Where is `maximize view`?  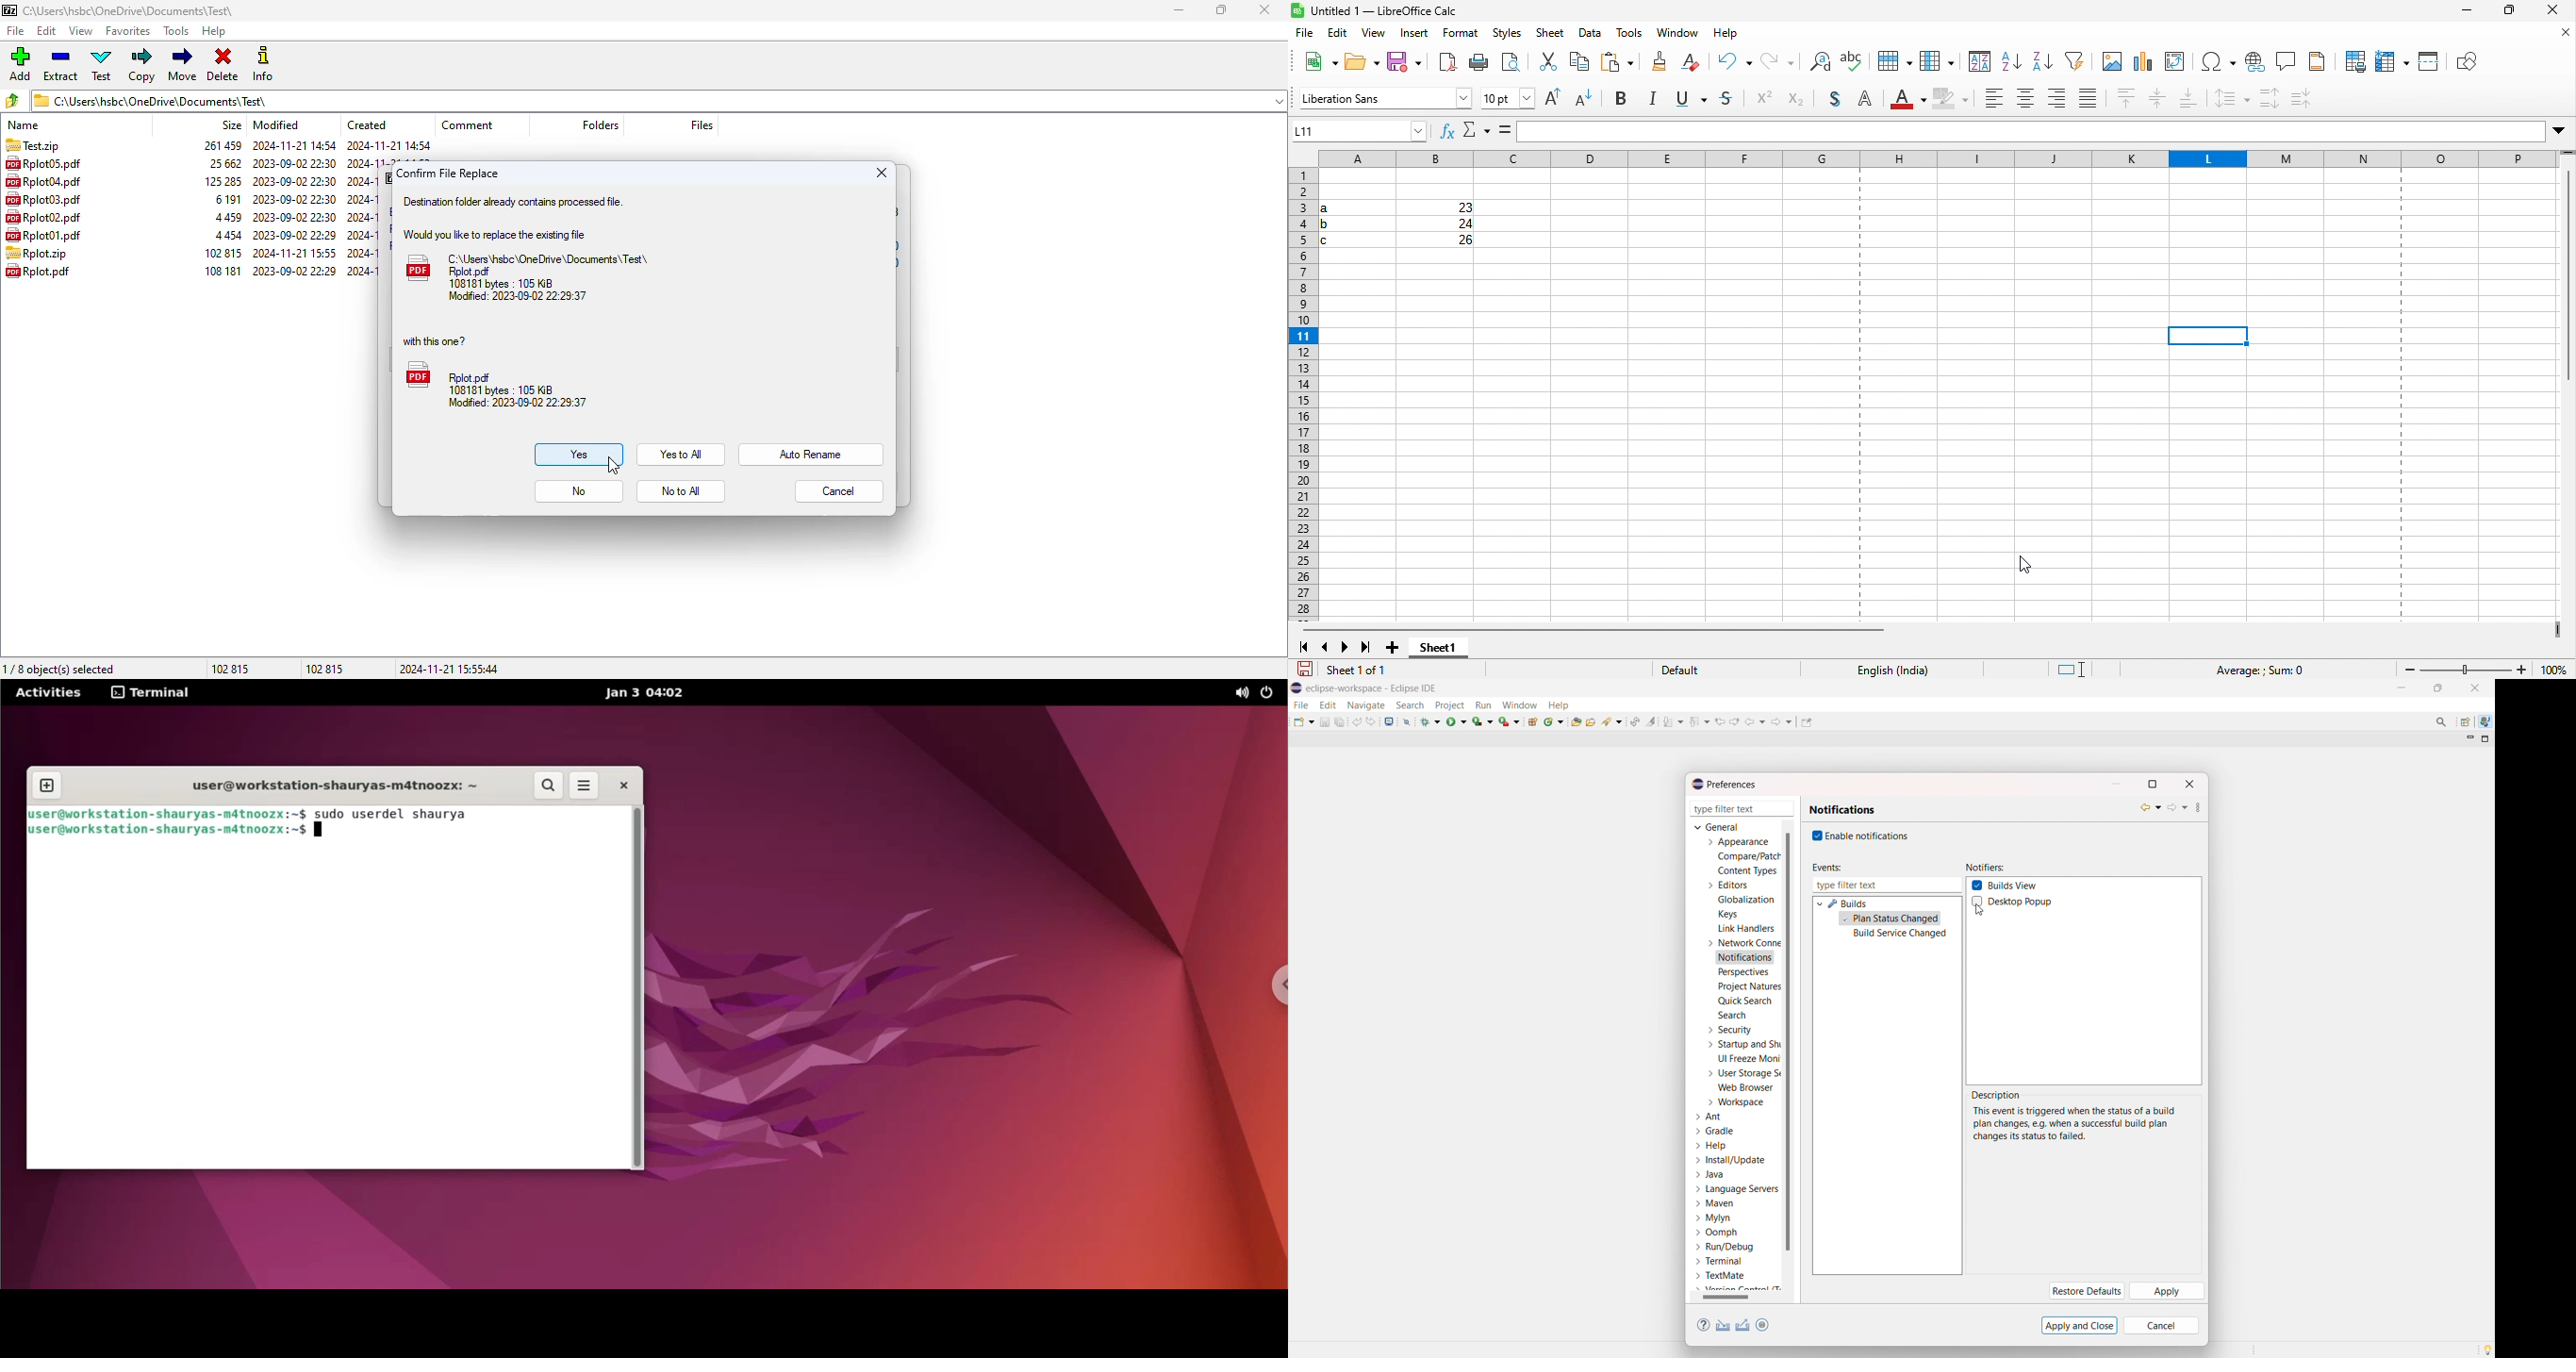
maximize view is located at coordinates (2485, 739).